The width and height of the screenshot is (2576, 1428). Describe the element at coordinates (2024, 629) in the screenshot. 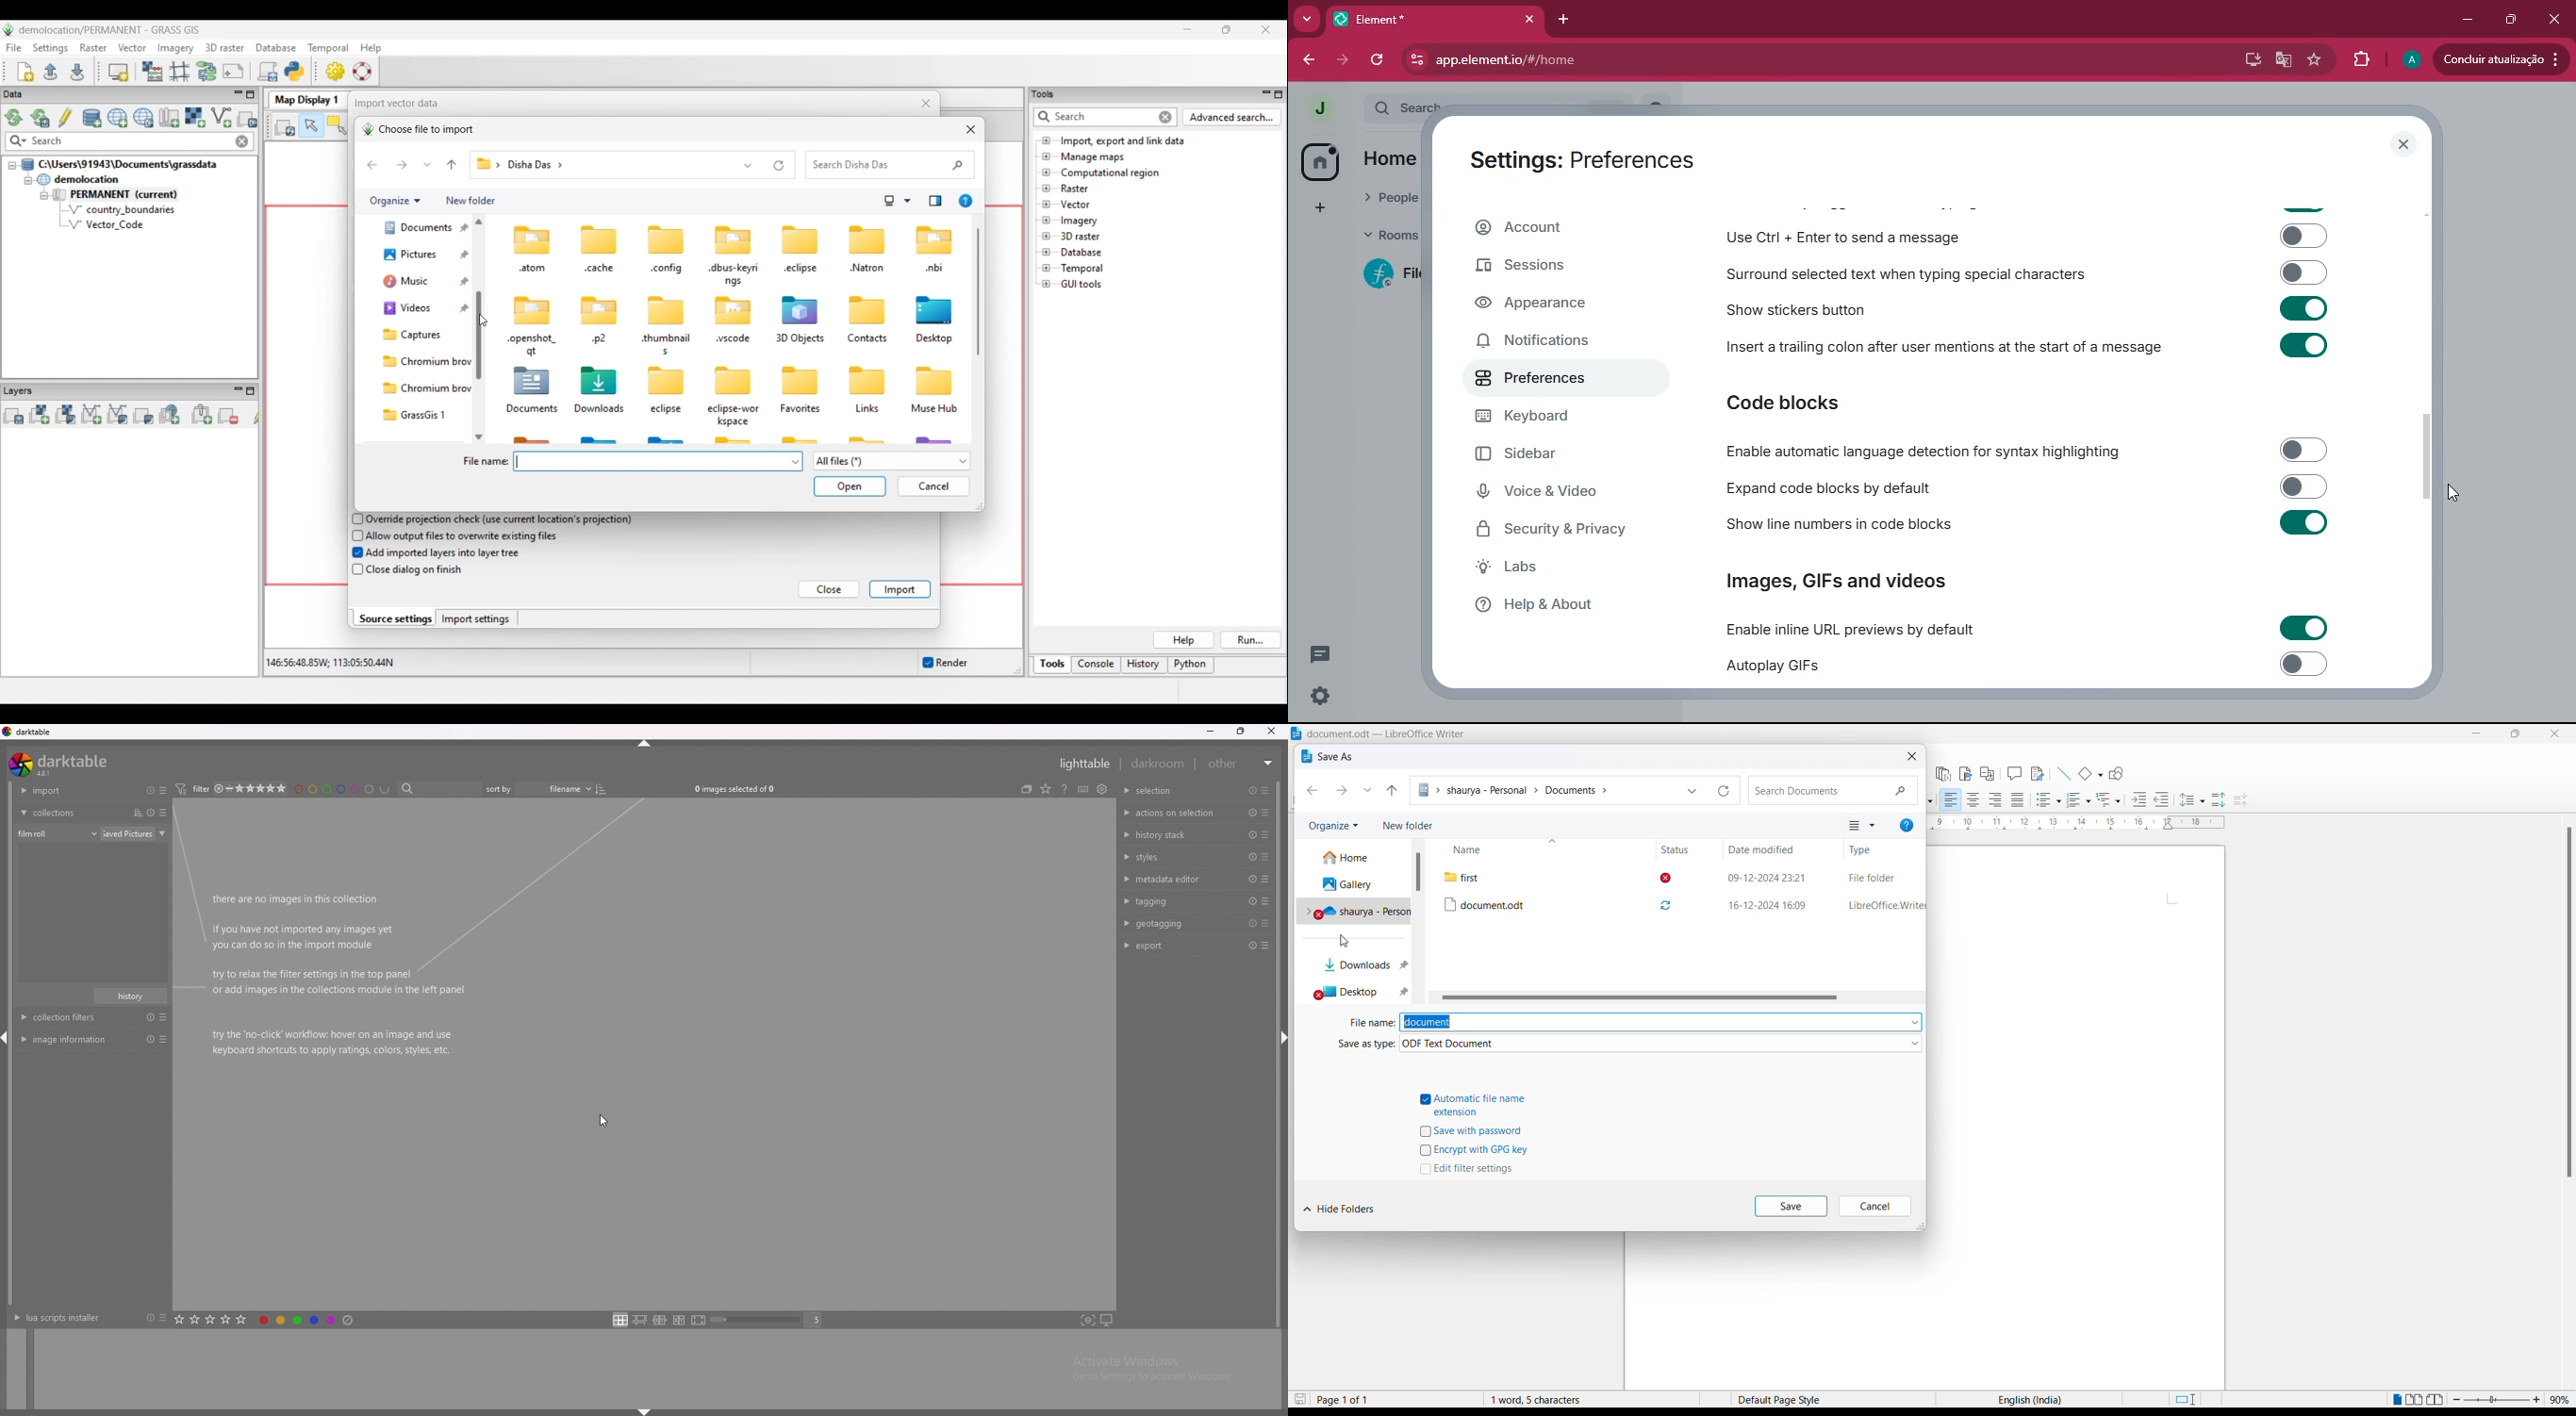

I see `Enable inline URL previews by default` at that location.